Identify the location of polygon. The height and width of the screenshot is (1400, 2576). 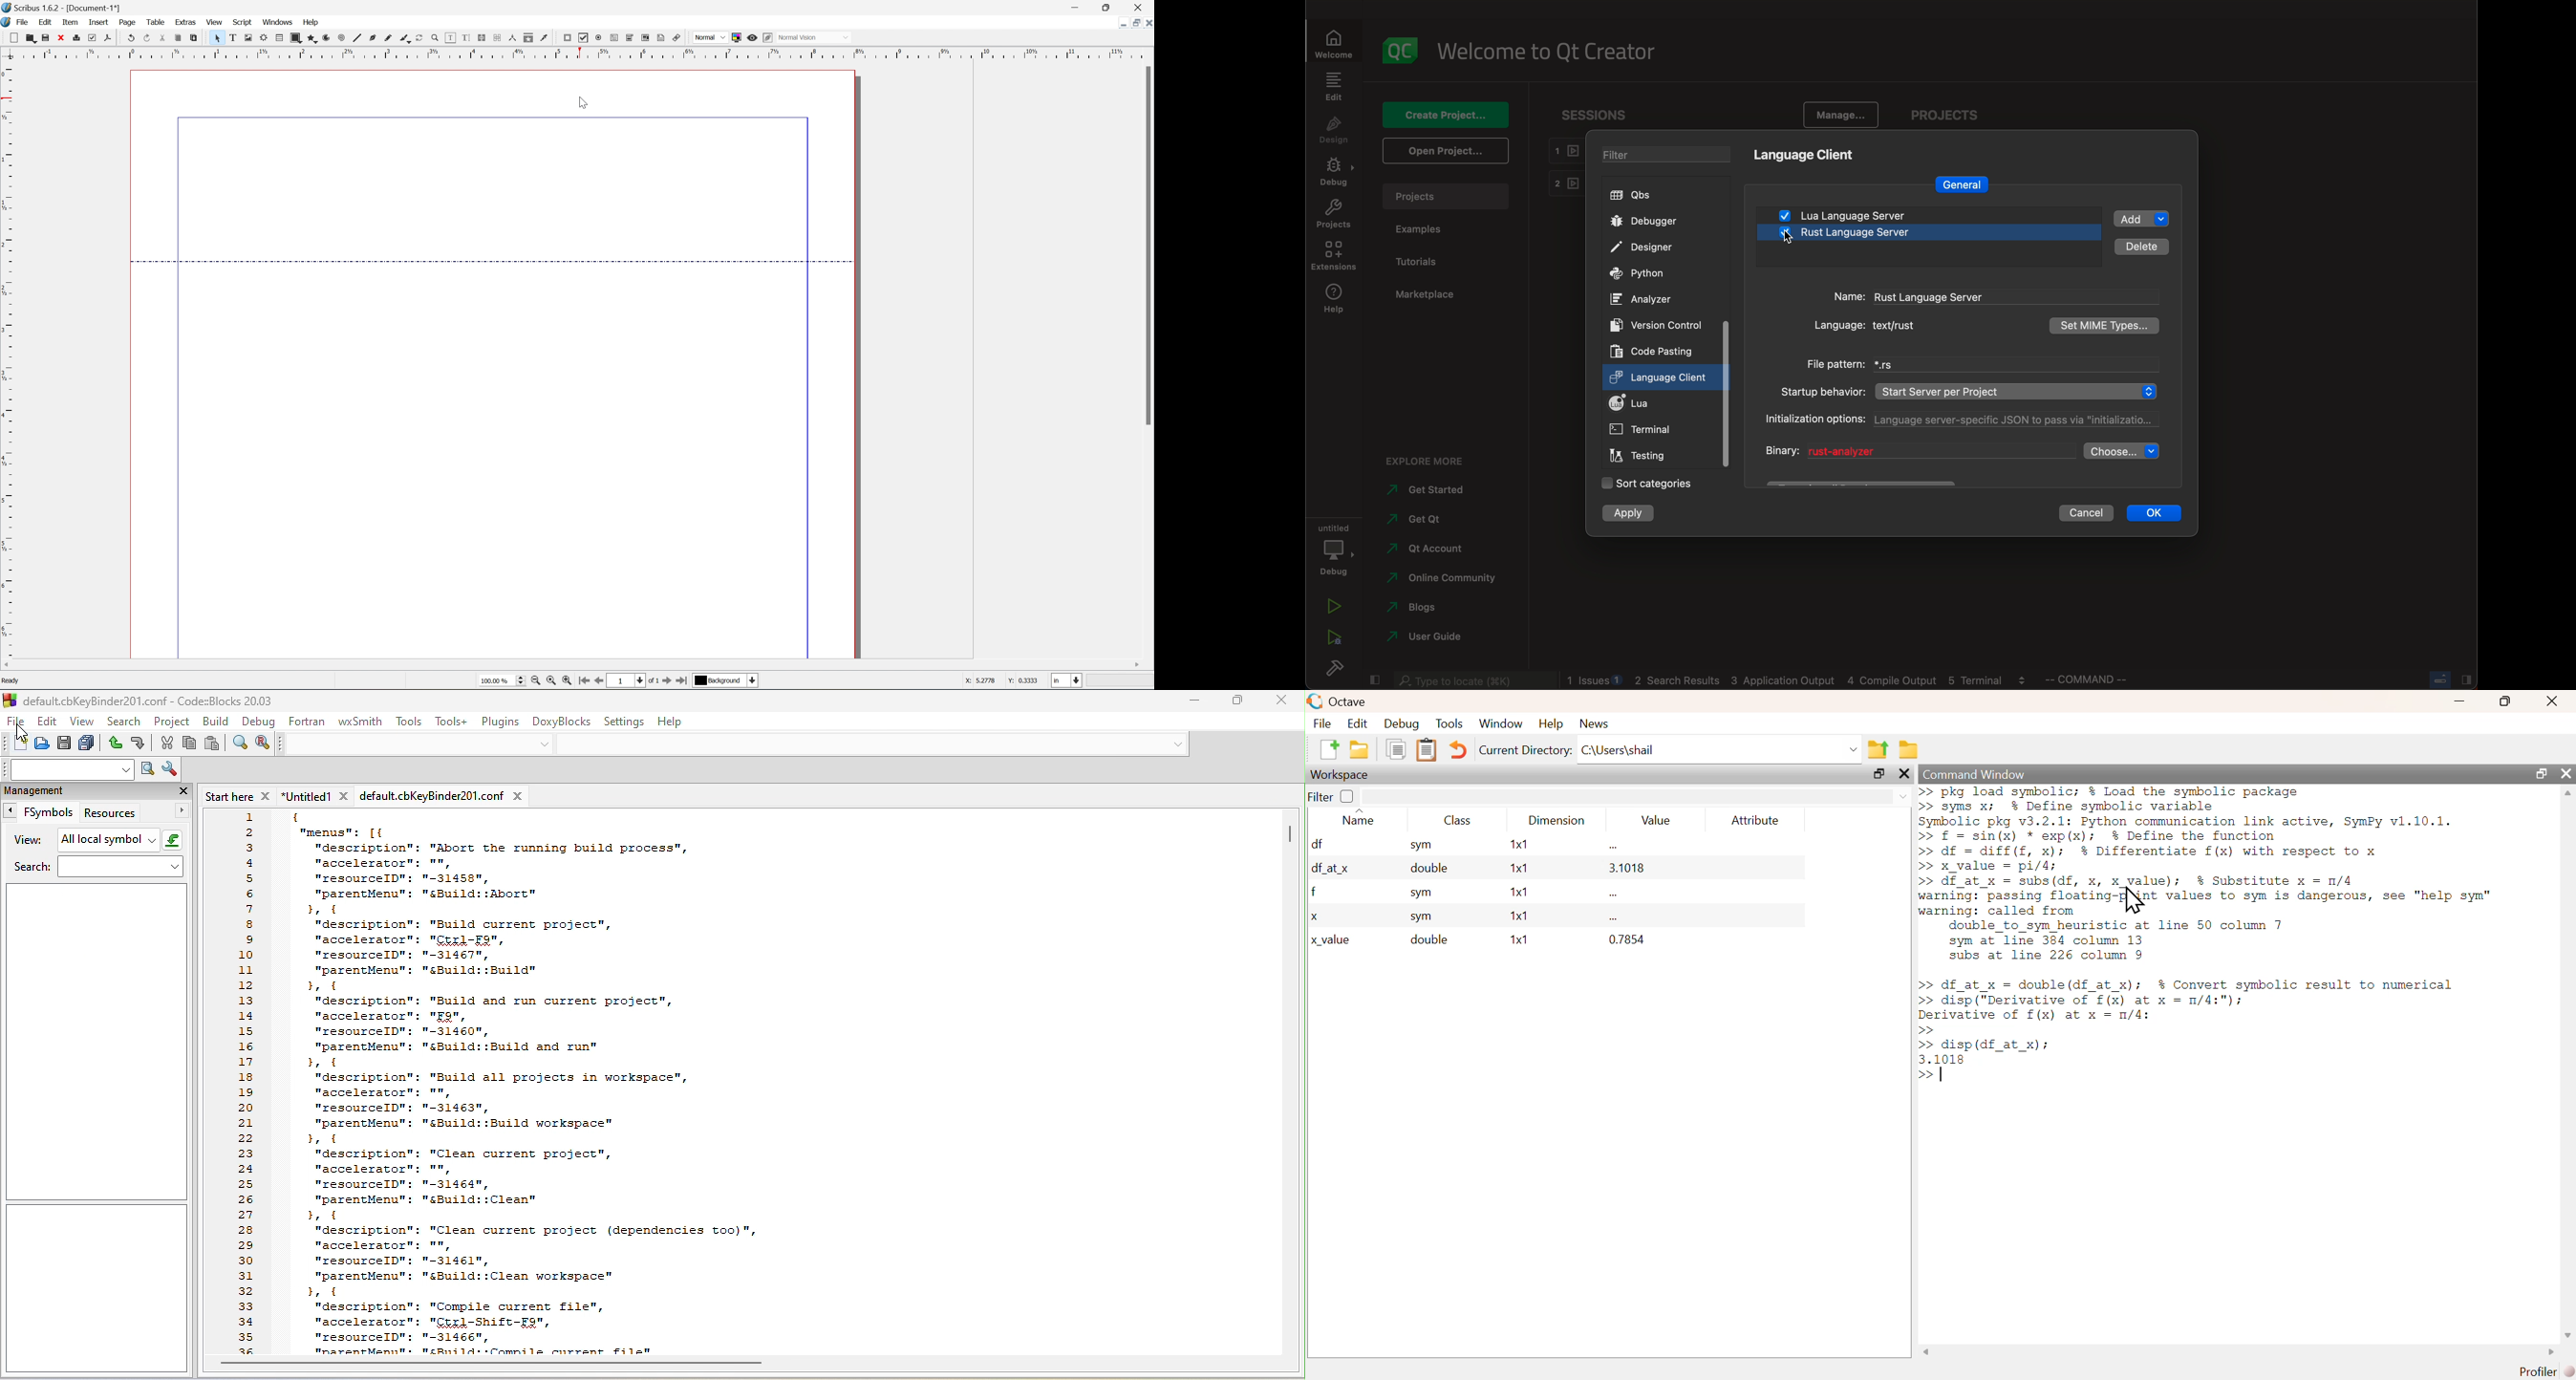
(310, 38).